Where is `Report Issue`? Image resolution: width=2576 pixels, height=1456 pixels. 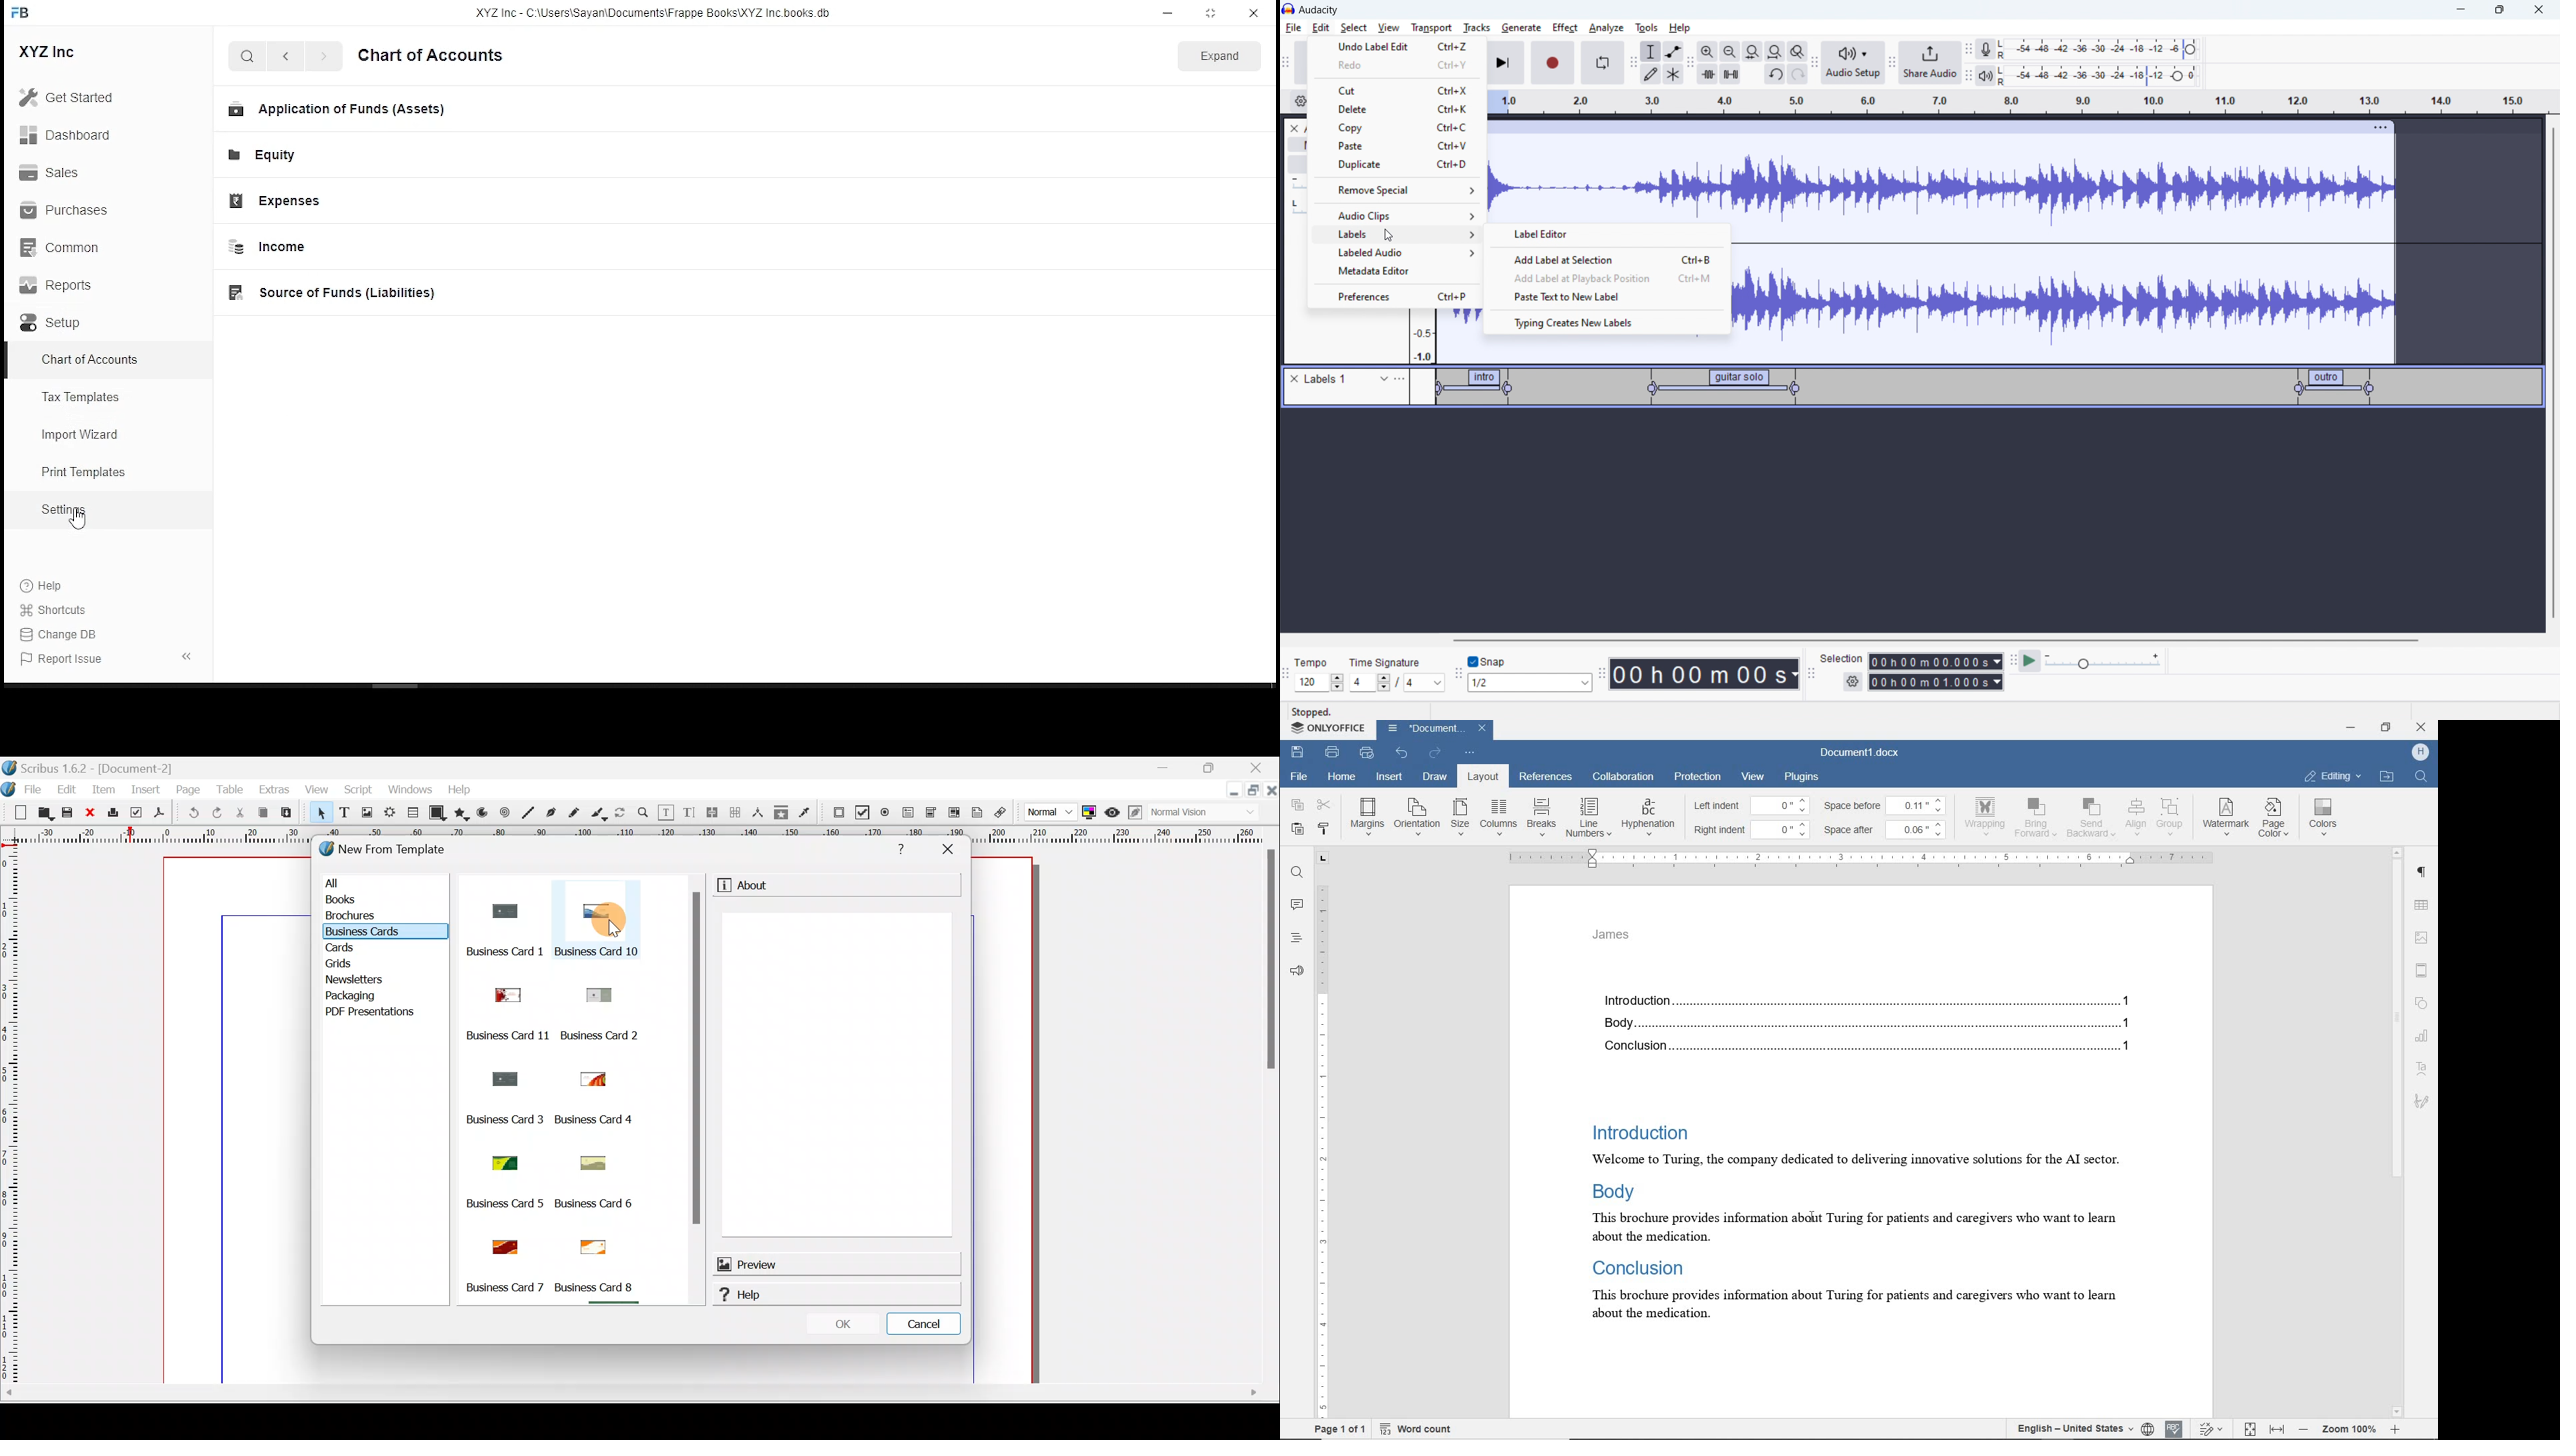
Report Issue is located at coordinates (62, 660).